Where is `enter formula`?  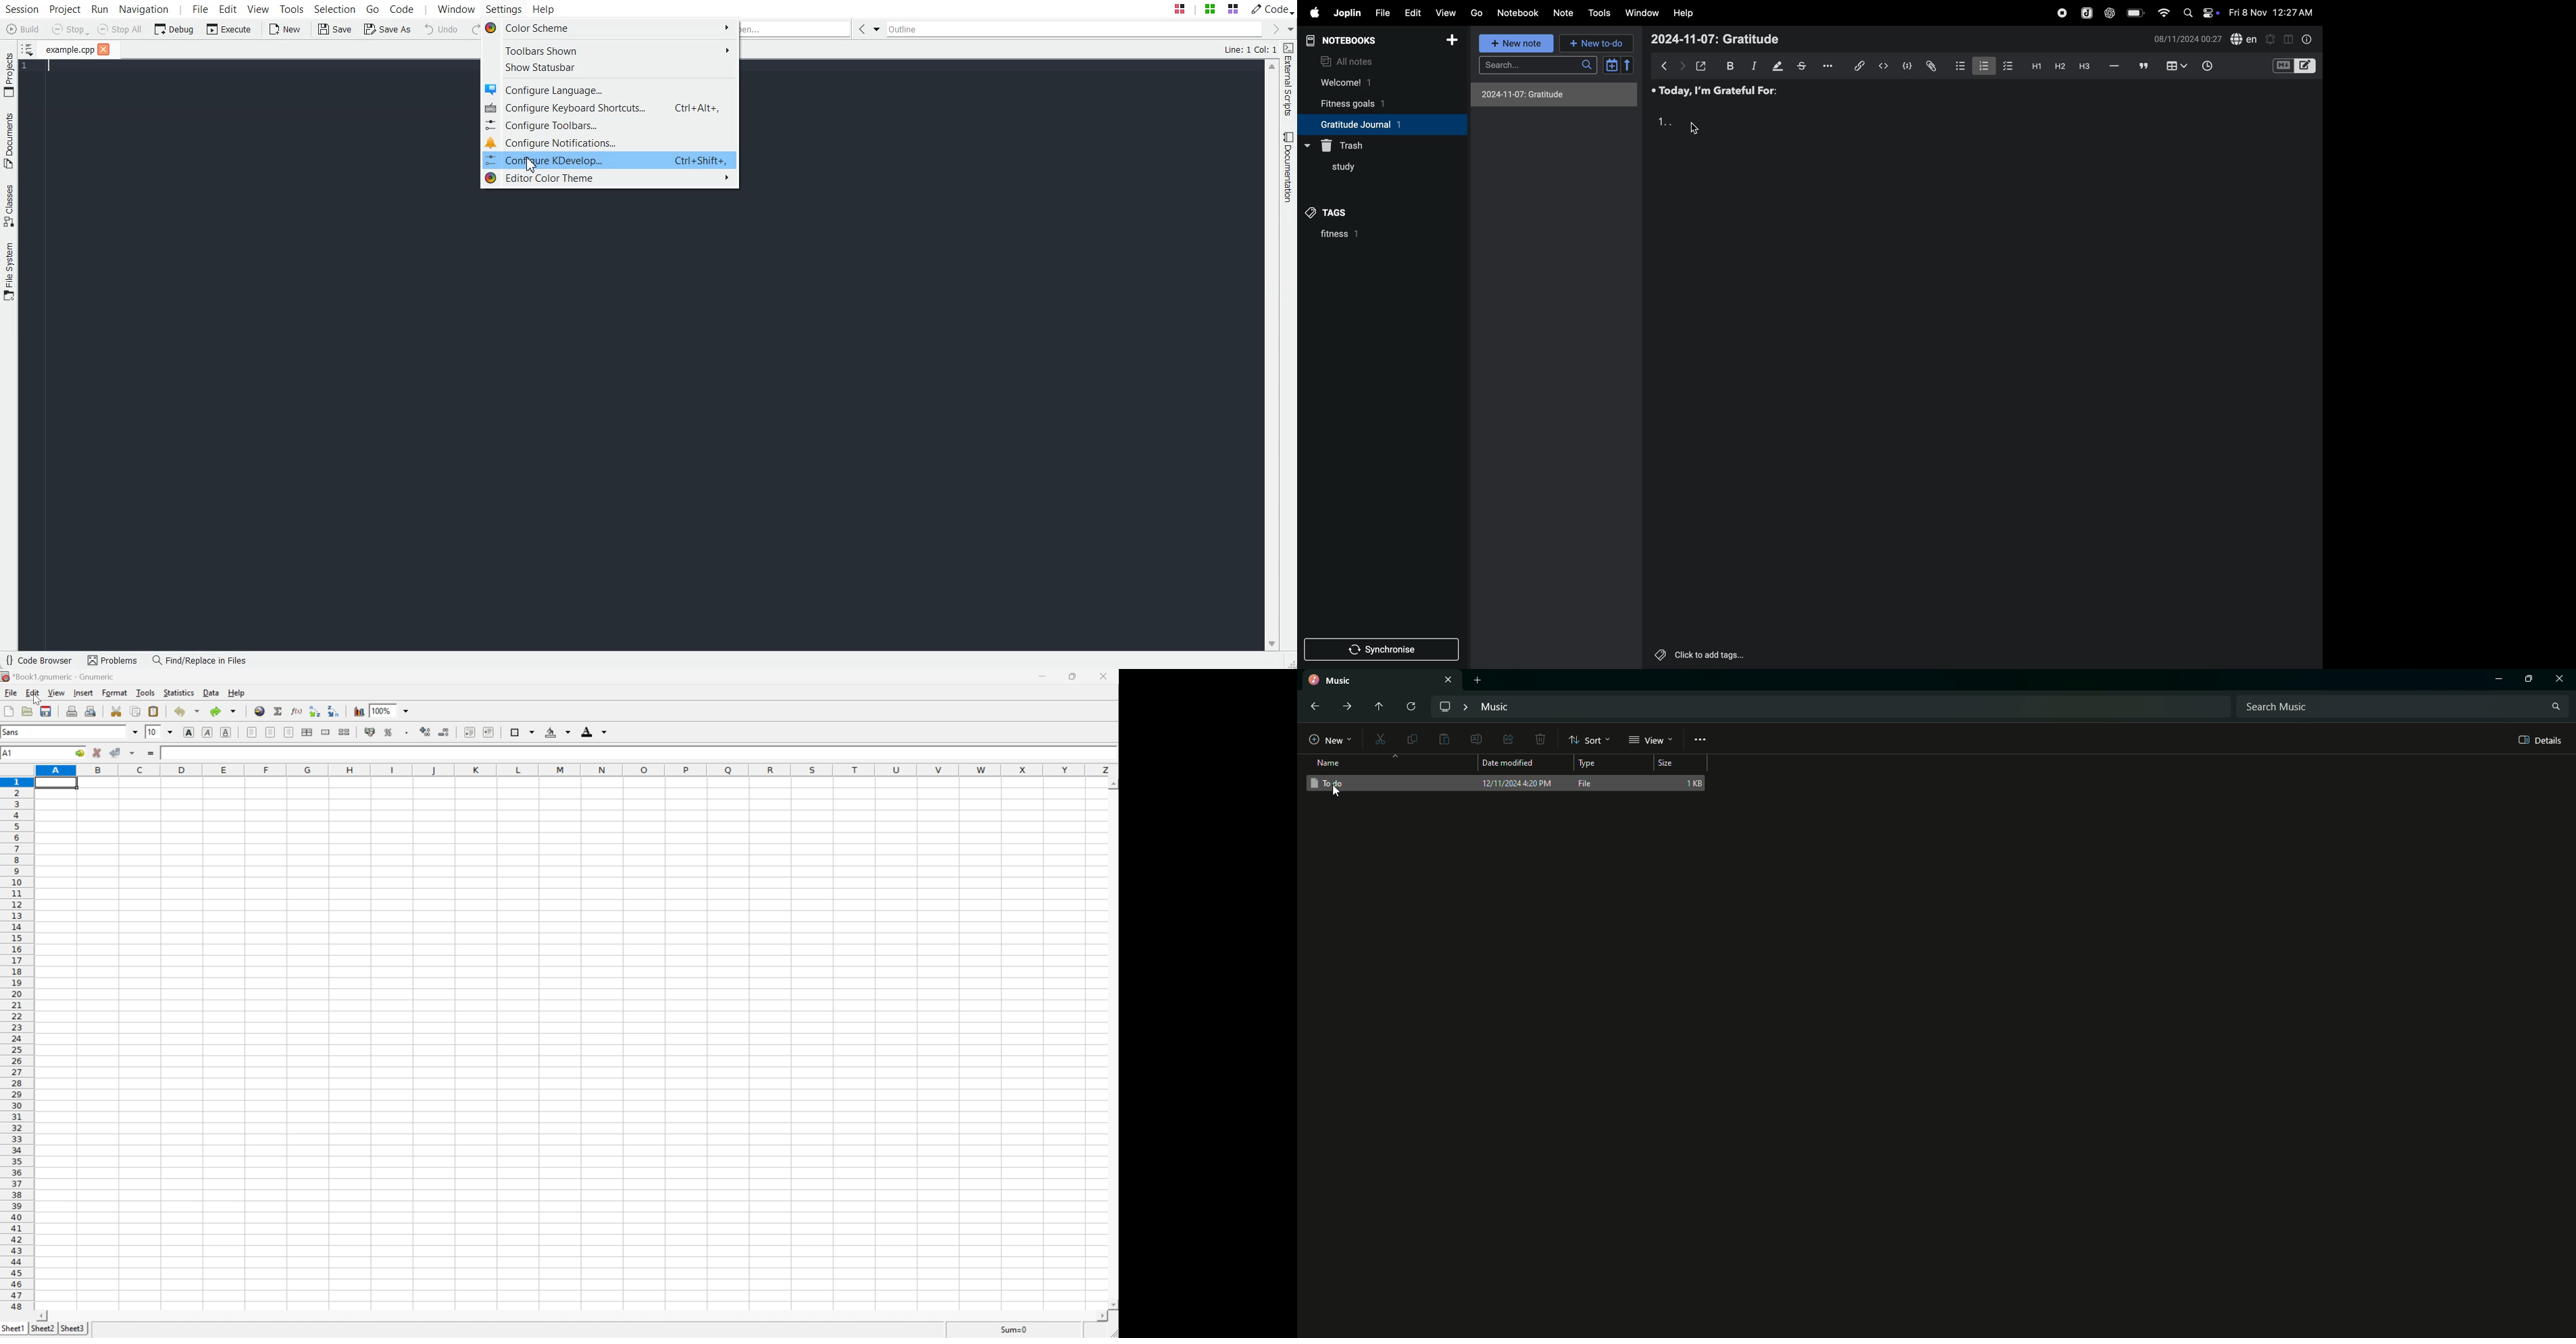
enter formula is located at coordinates (154, 752).